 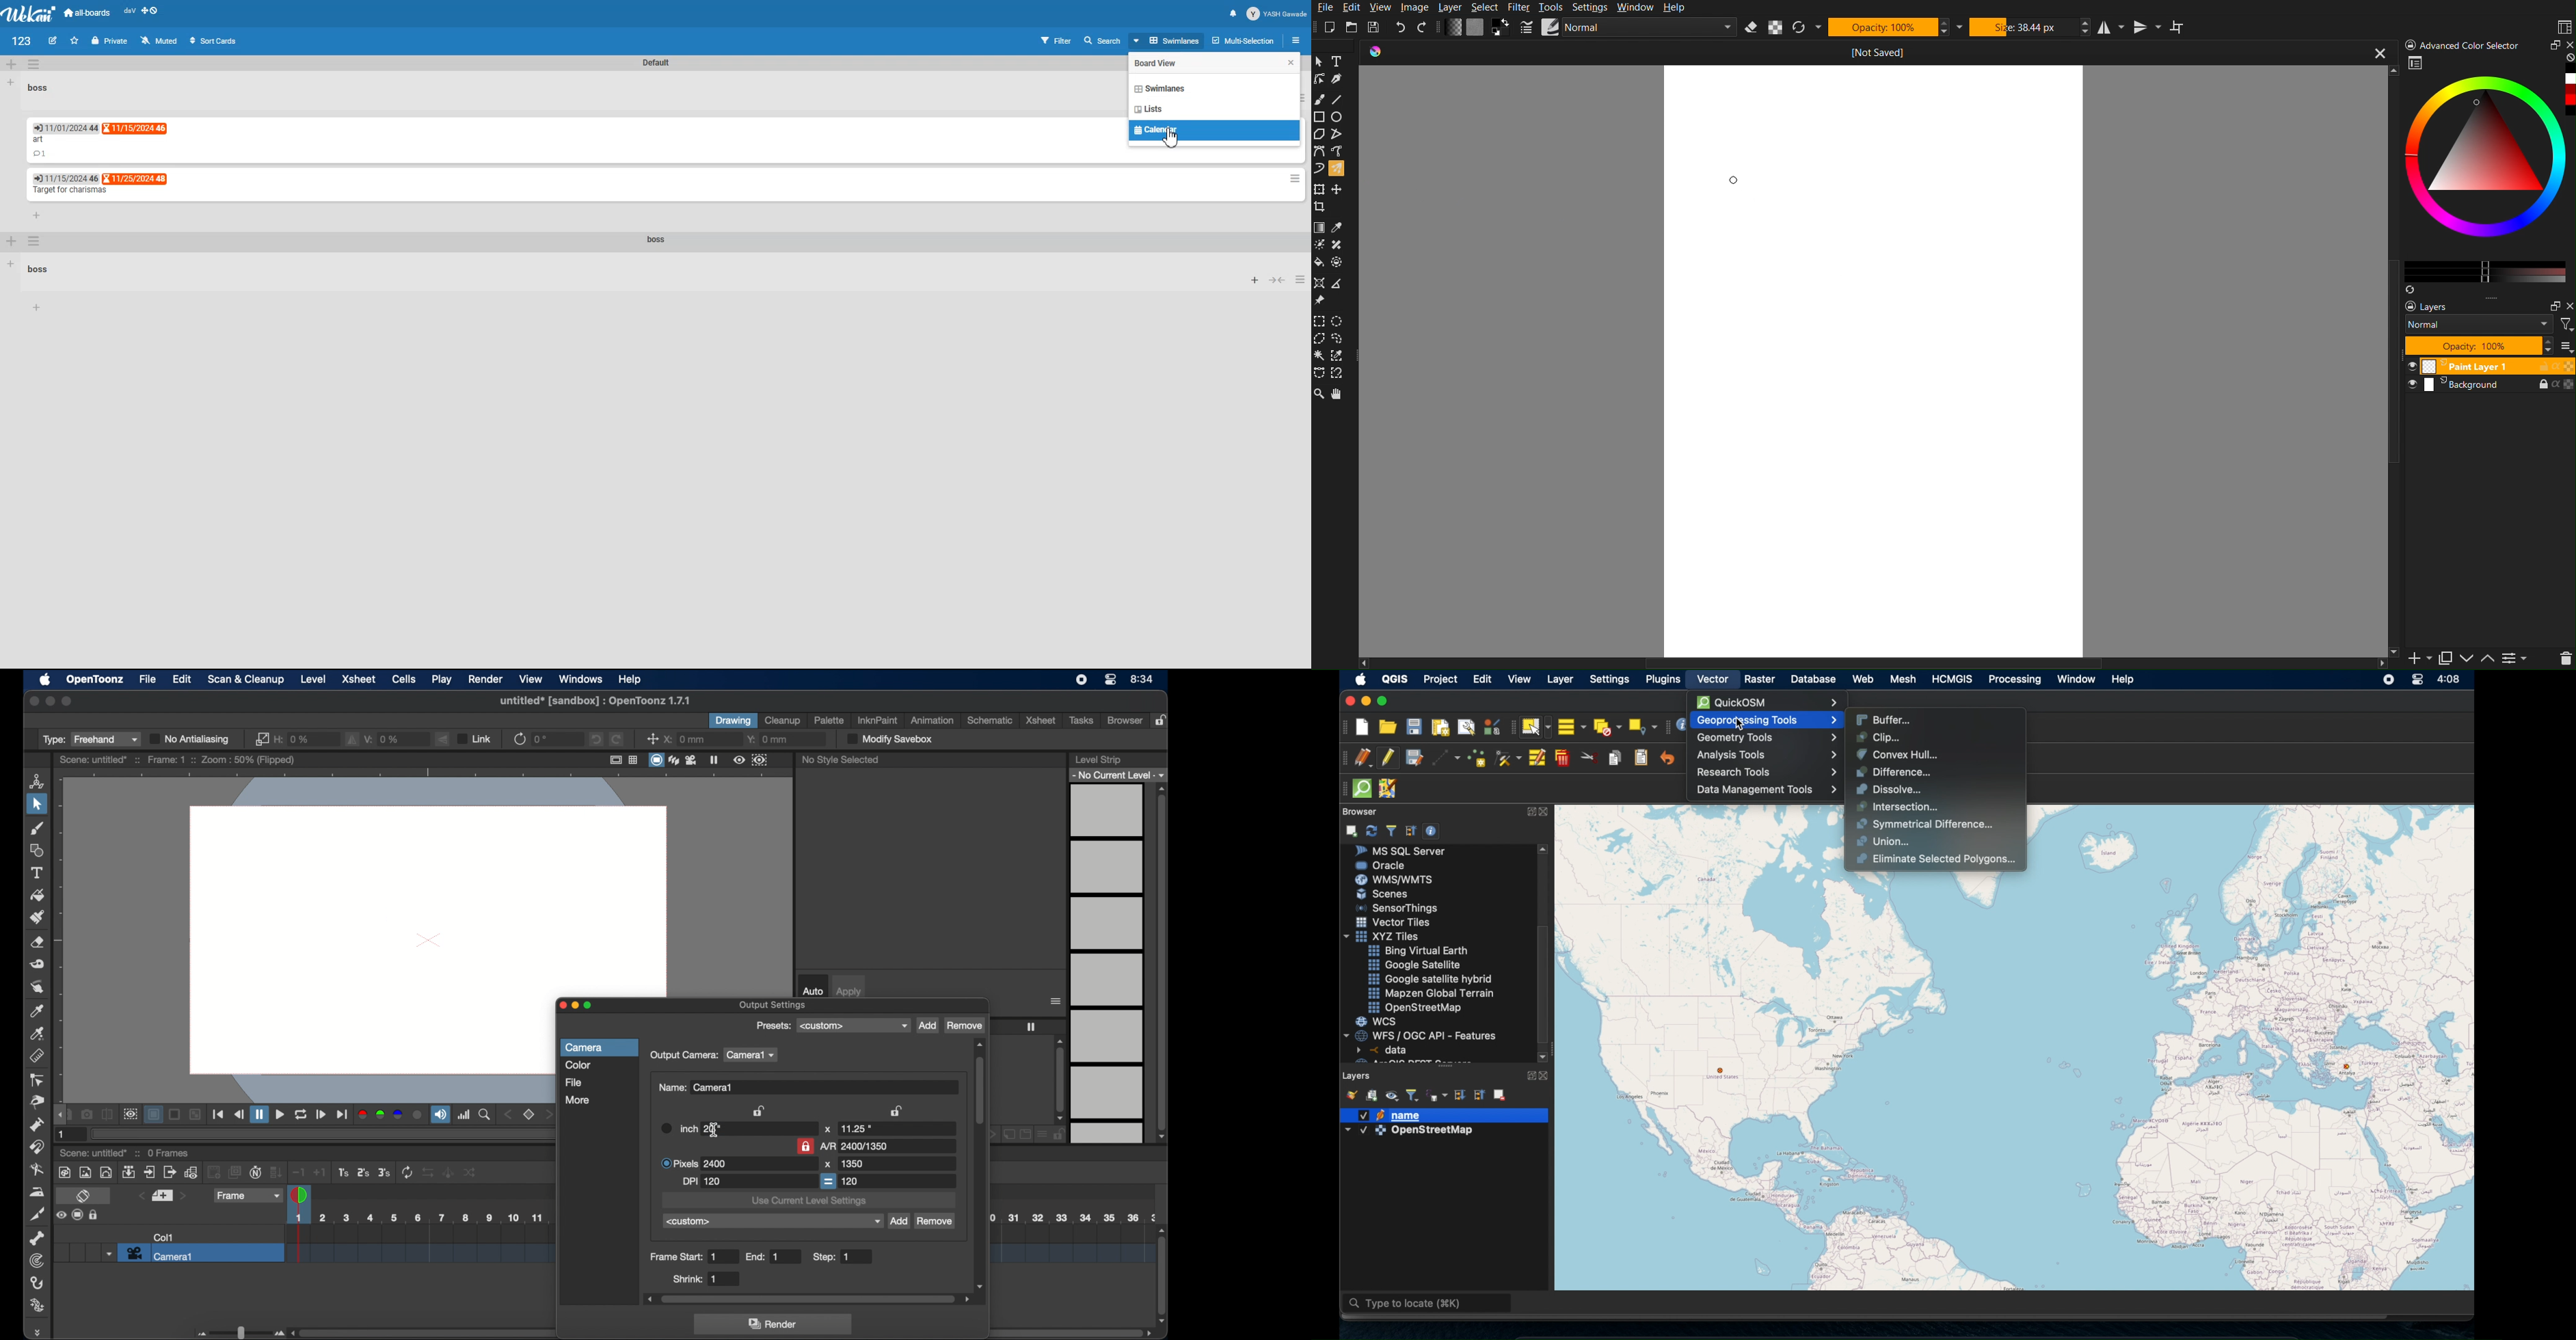 I want to click on Card Action, so click(x=1295, y=179).